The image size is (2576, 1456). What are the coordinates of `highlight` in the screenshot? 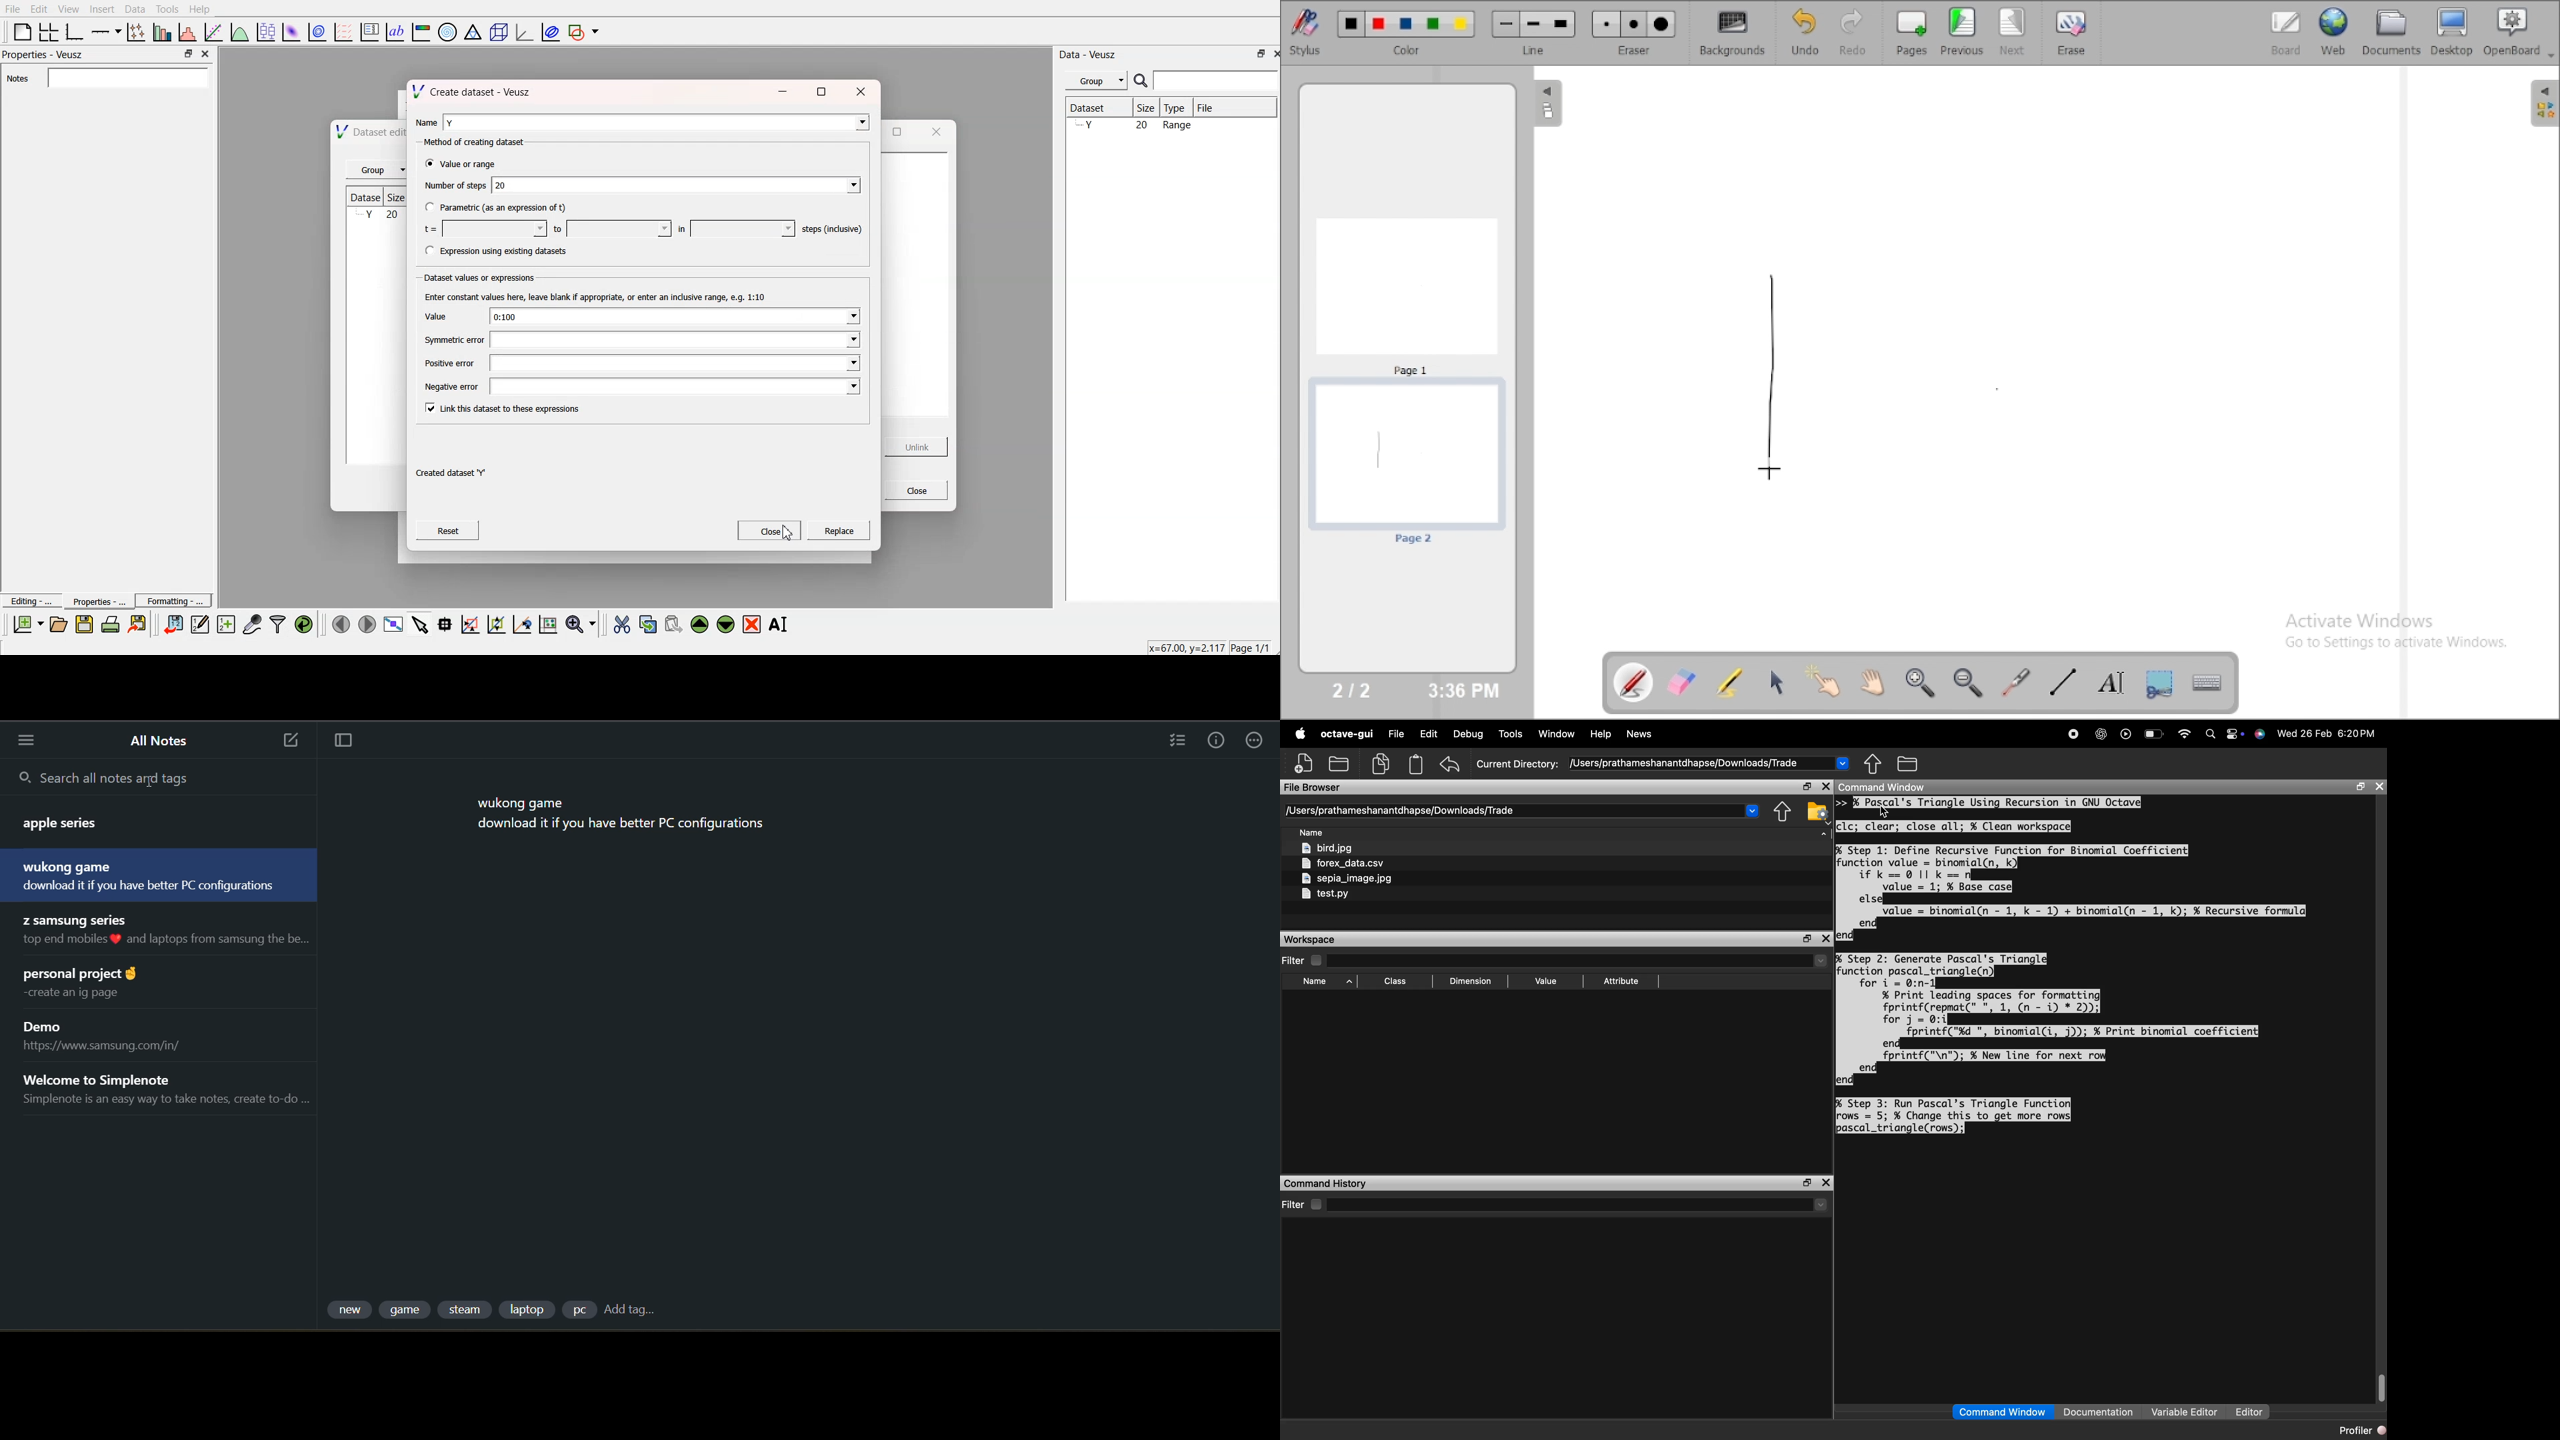 It's located at (1729, 681).